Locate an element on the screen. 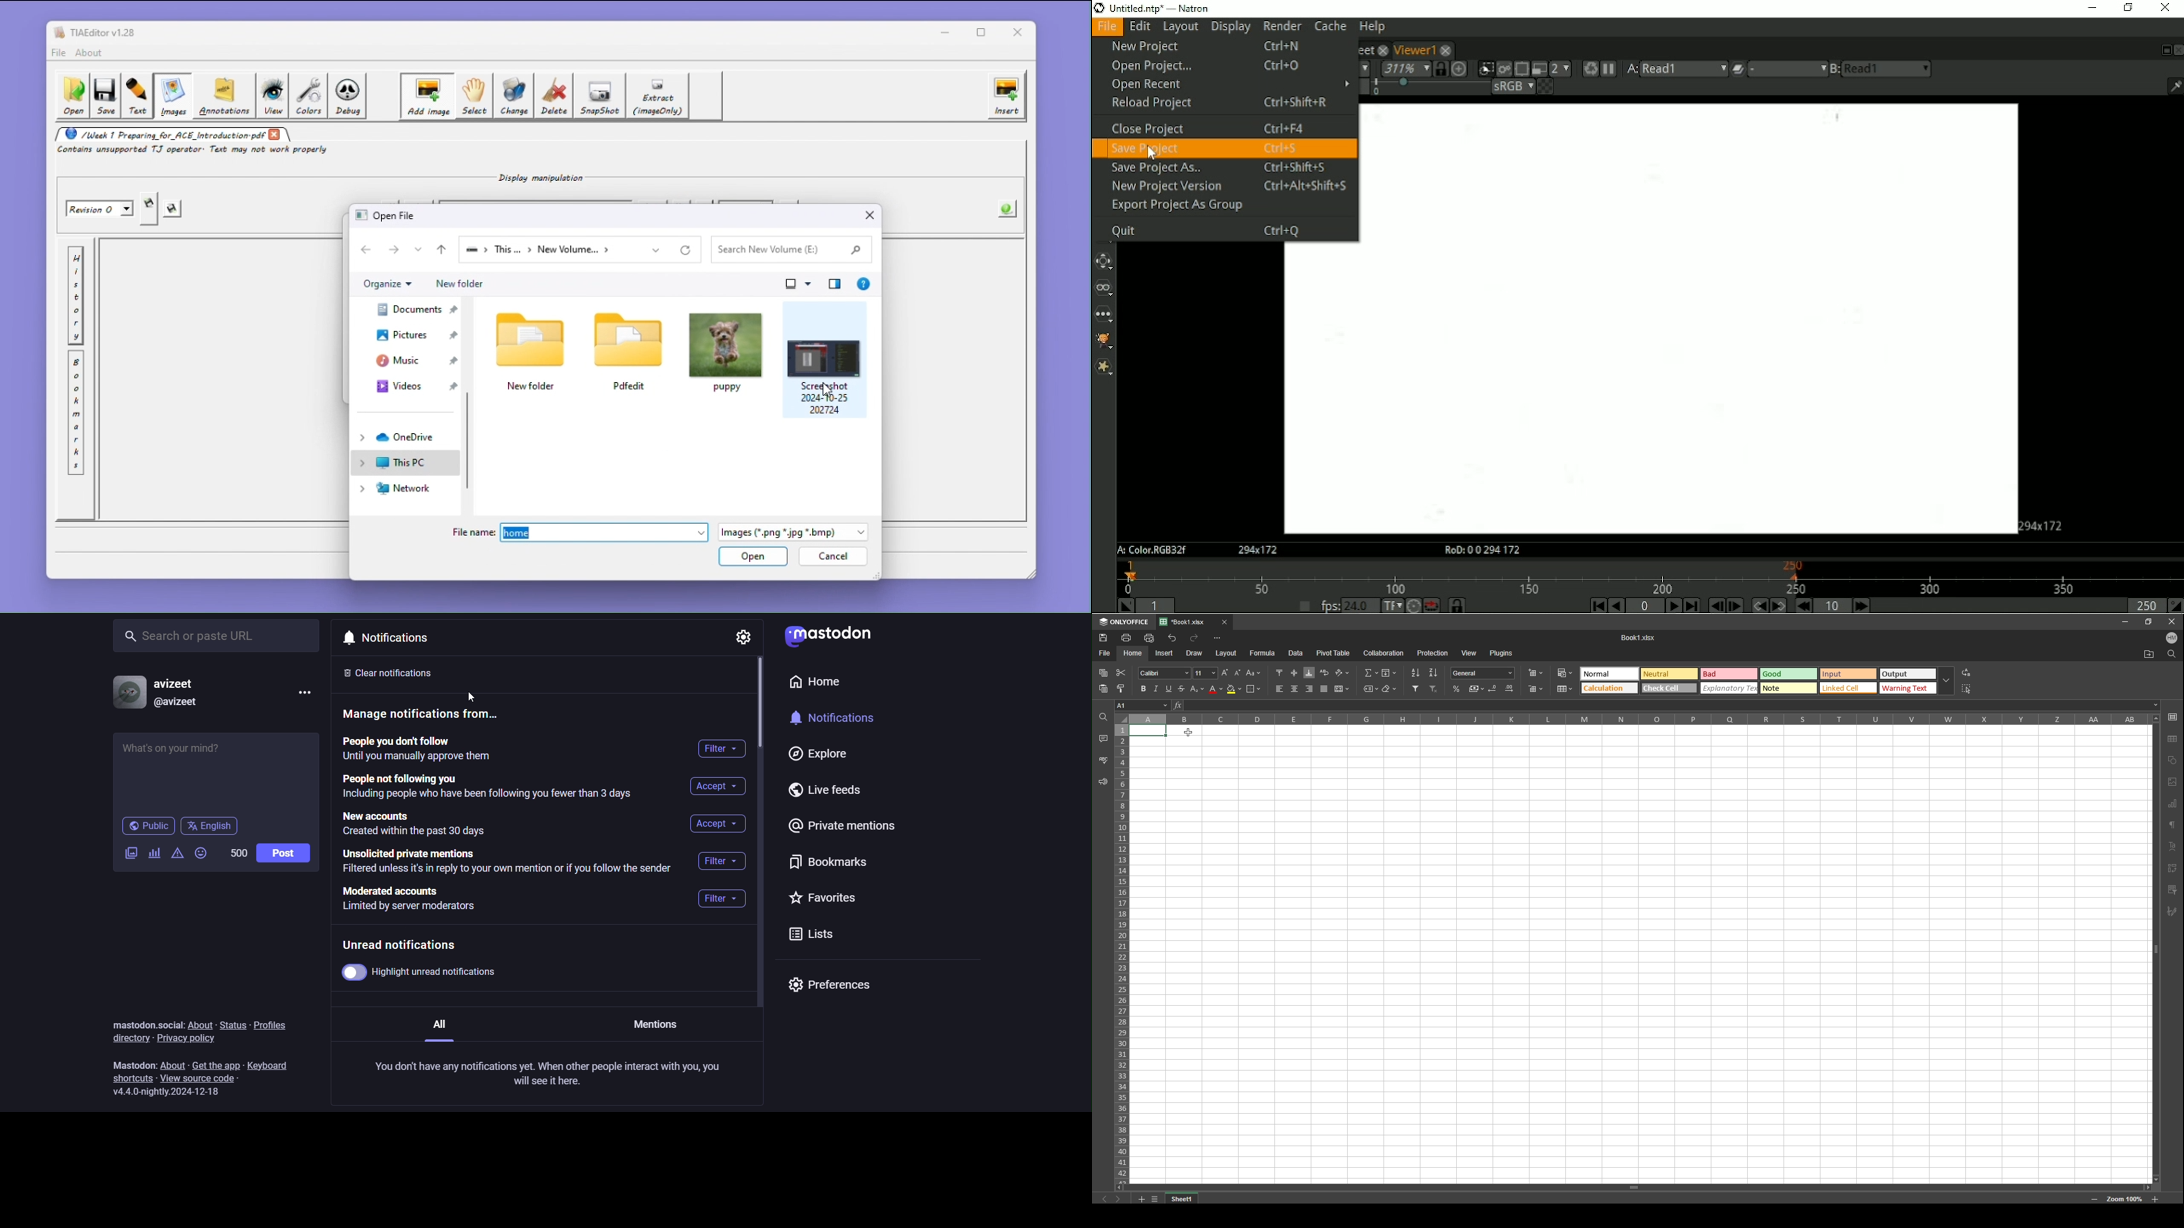 This screenshot has height=1232, width=2184. insert is located at coordinates (1165, 653).